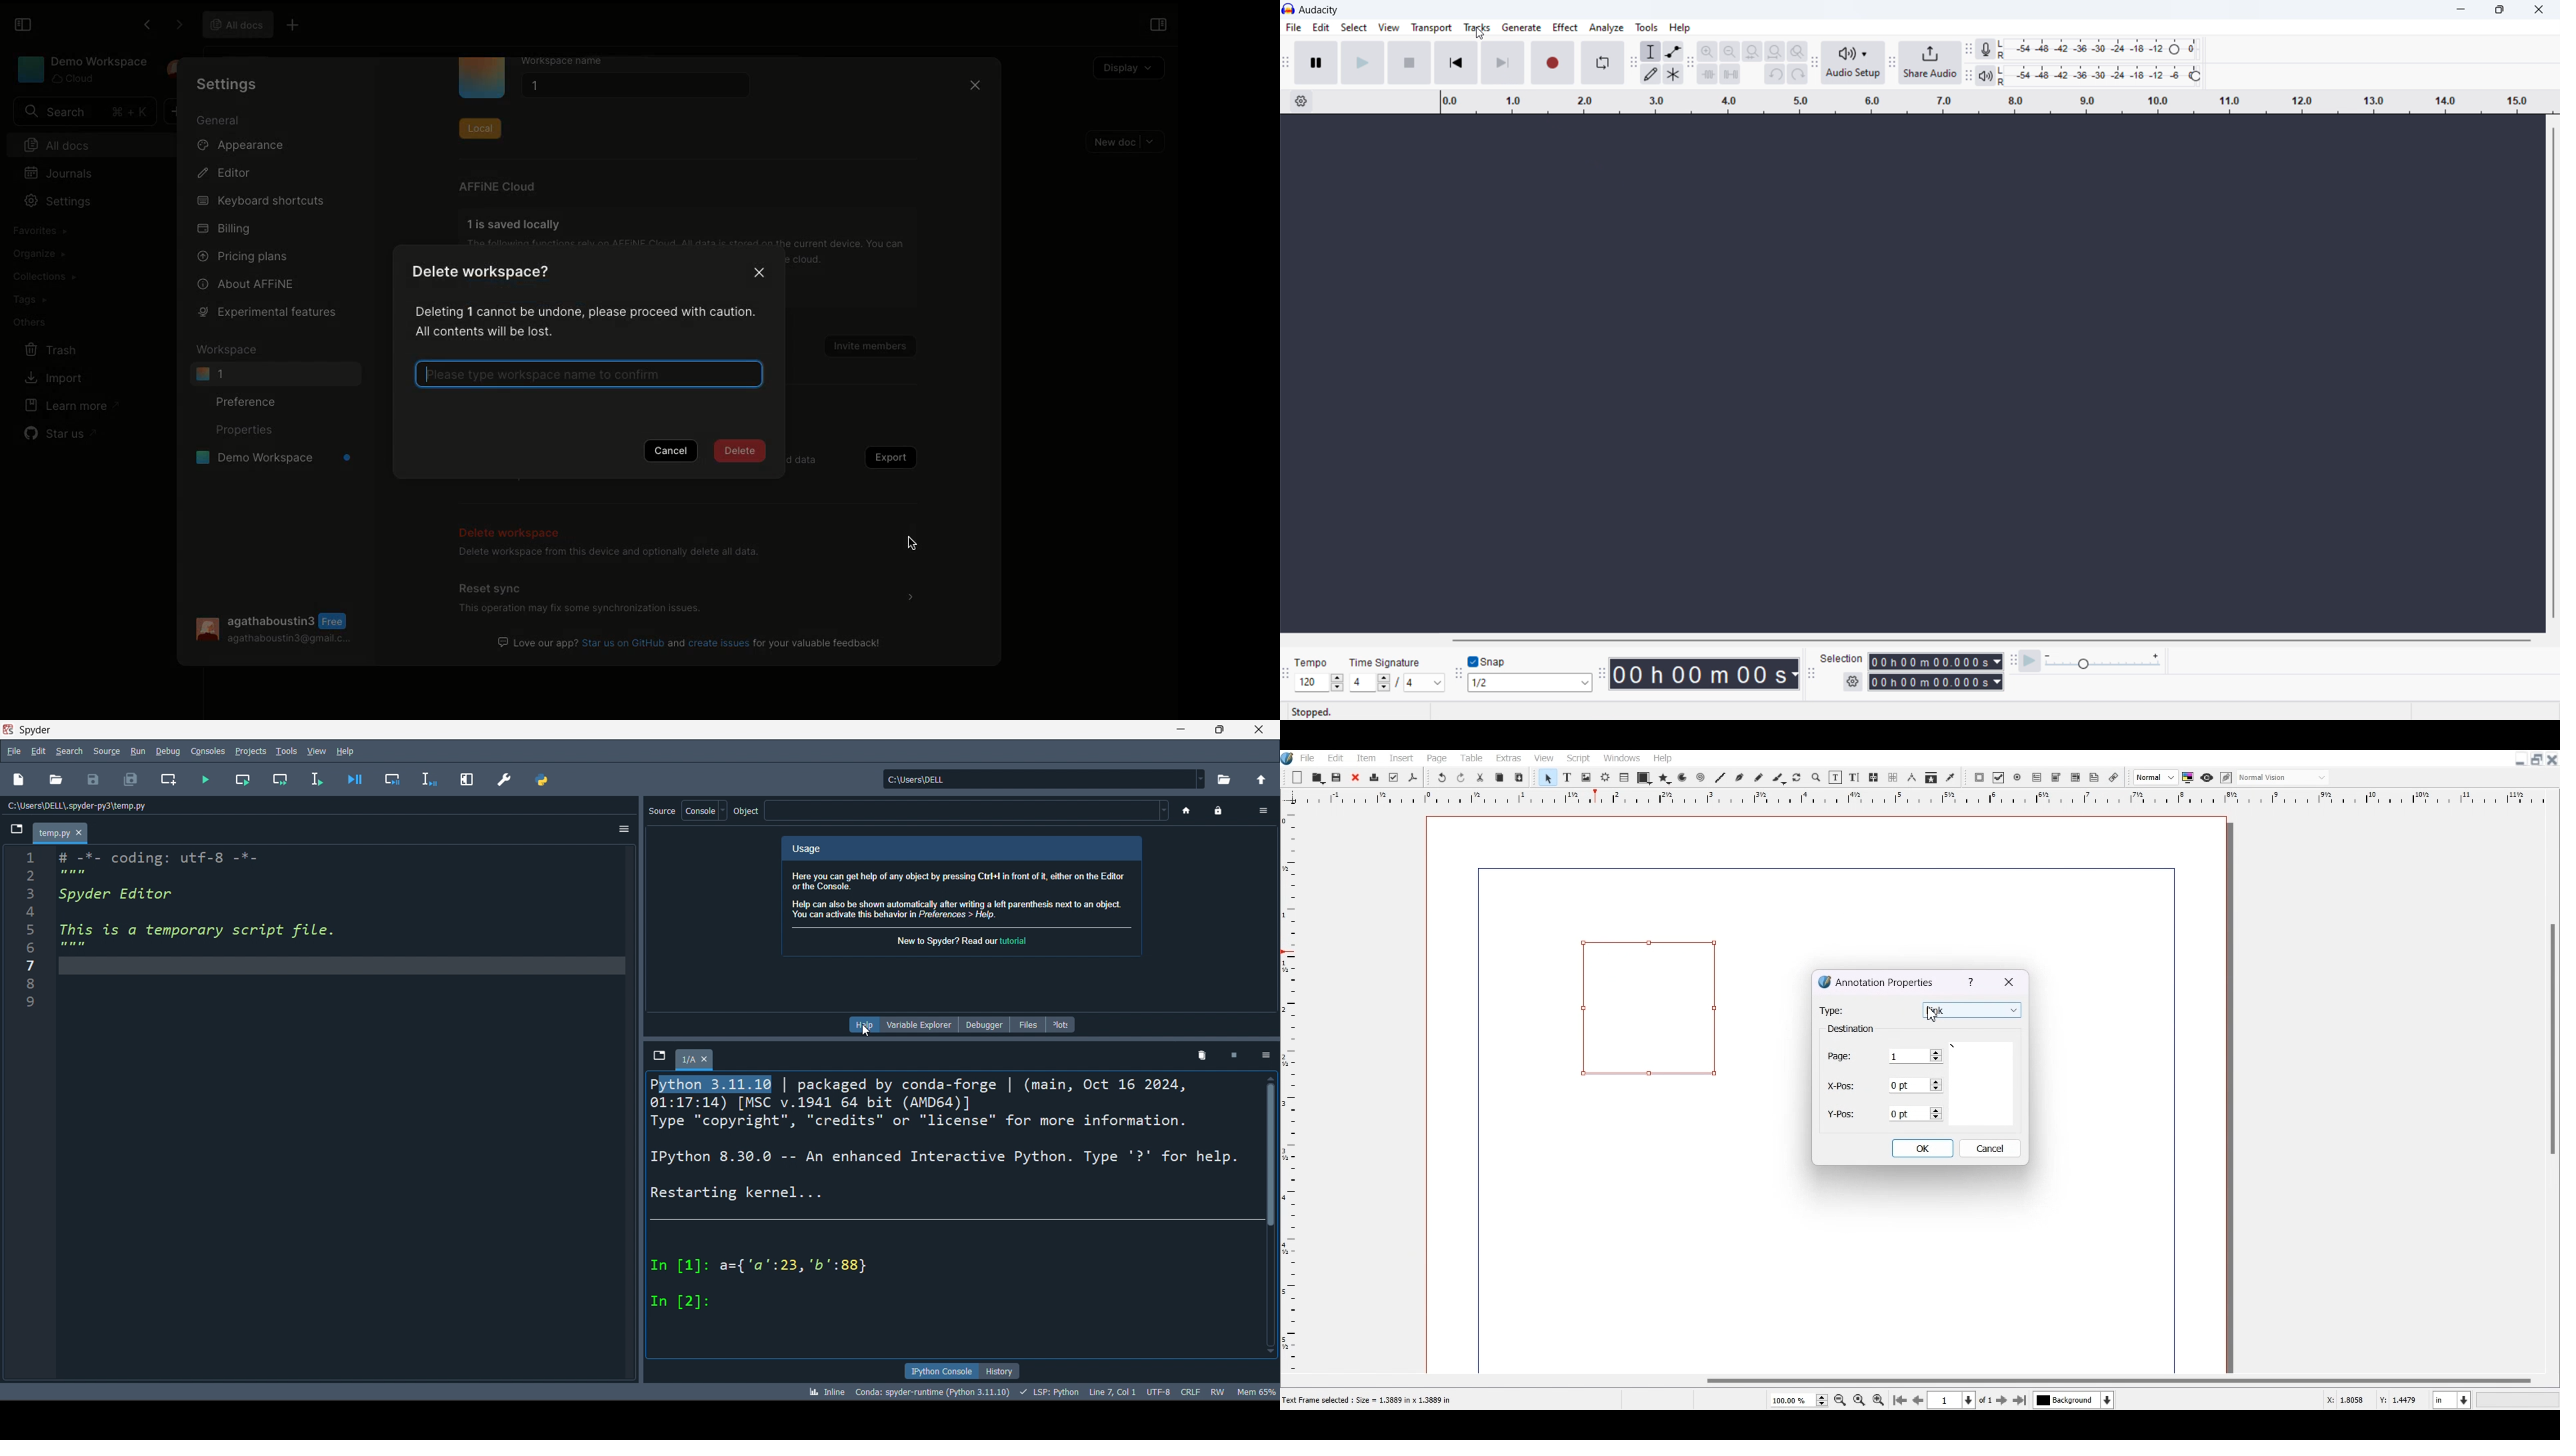 This screenshot has height=1456, width=2576. What do you see at coordinates (430, 781) in the screenshot?
I see `debug line` at bounding box center [430, 781].